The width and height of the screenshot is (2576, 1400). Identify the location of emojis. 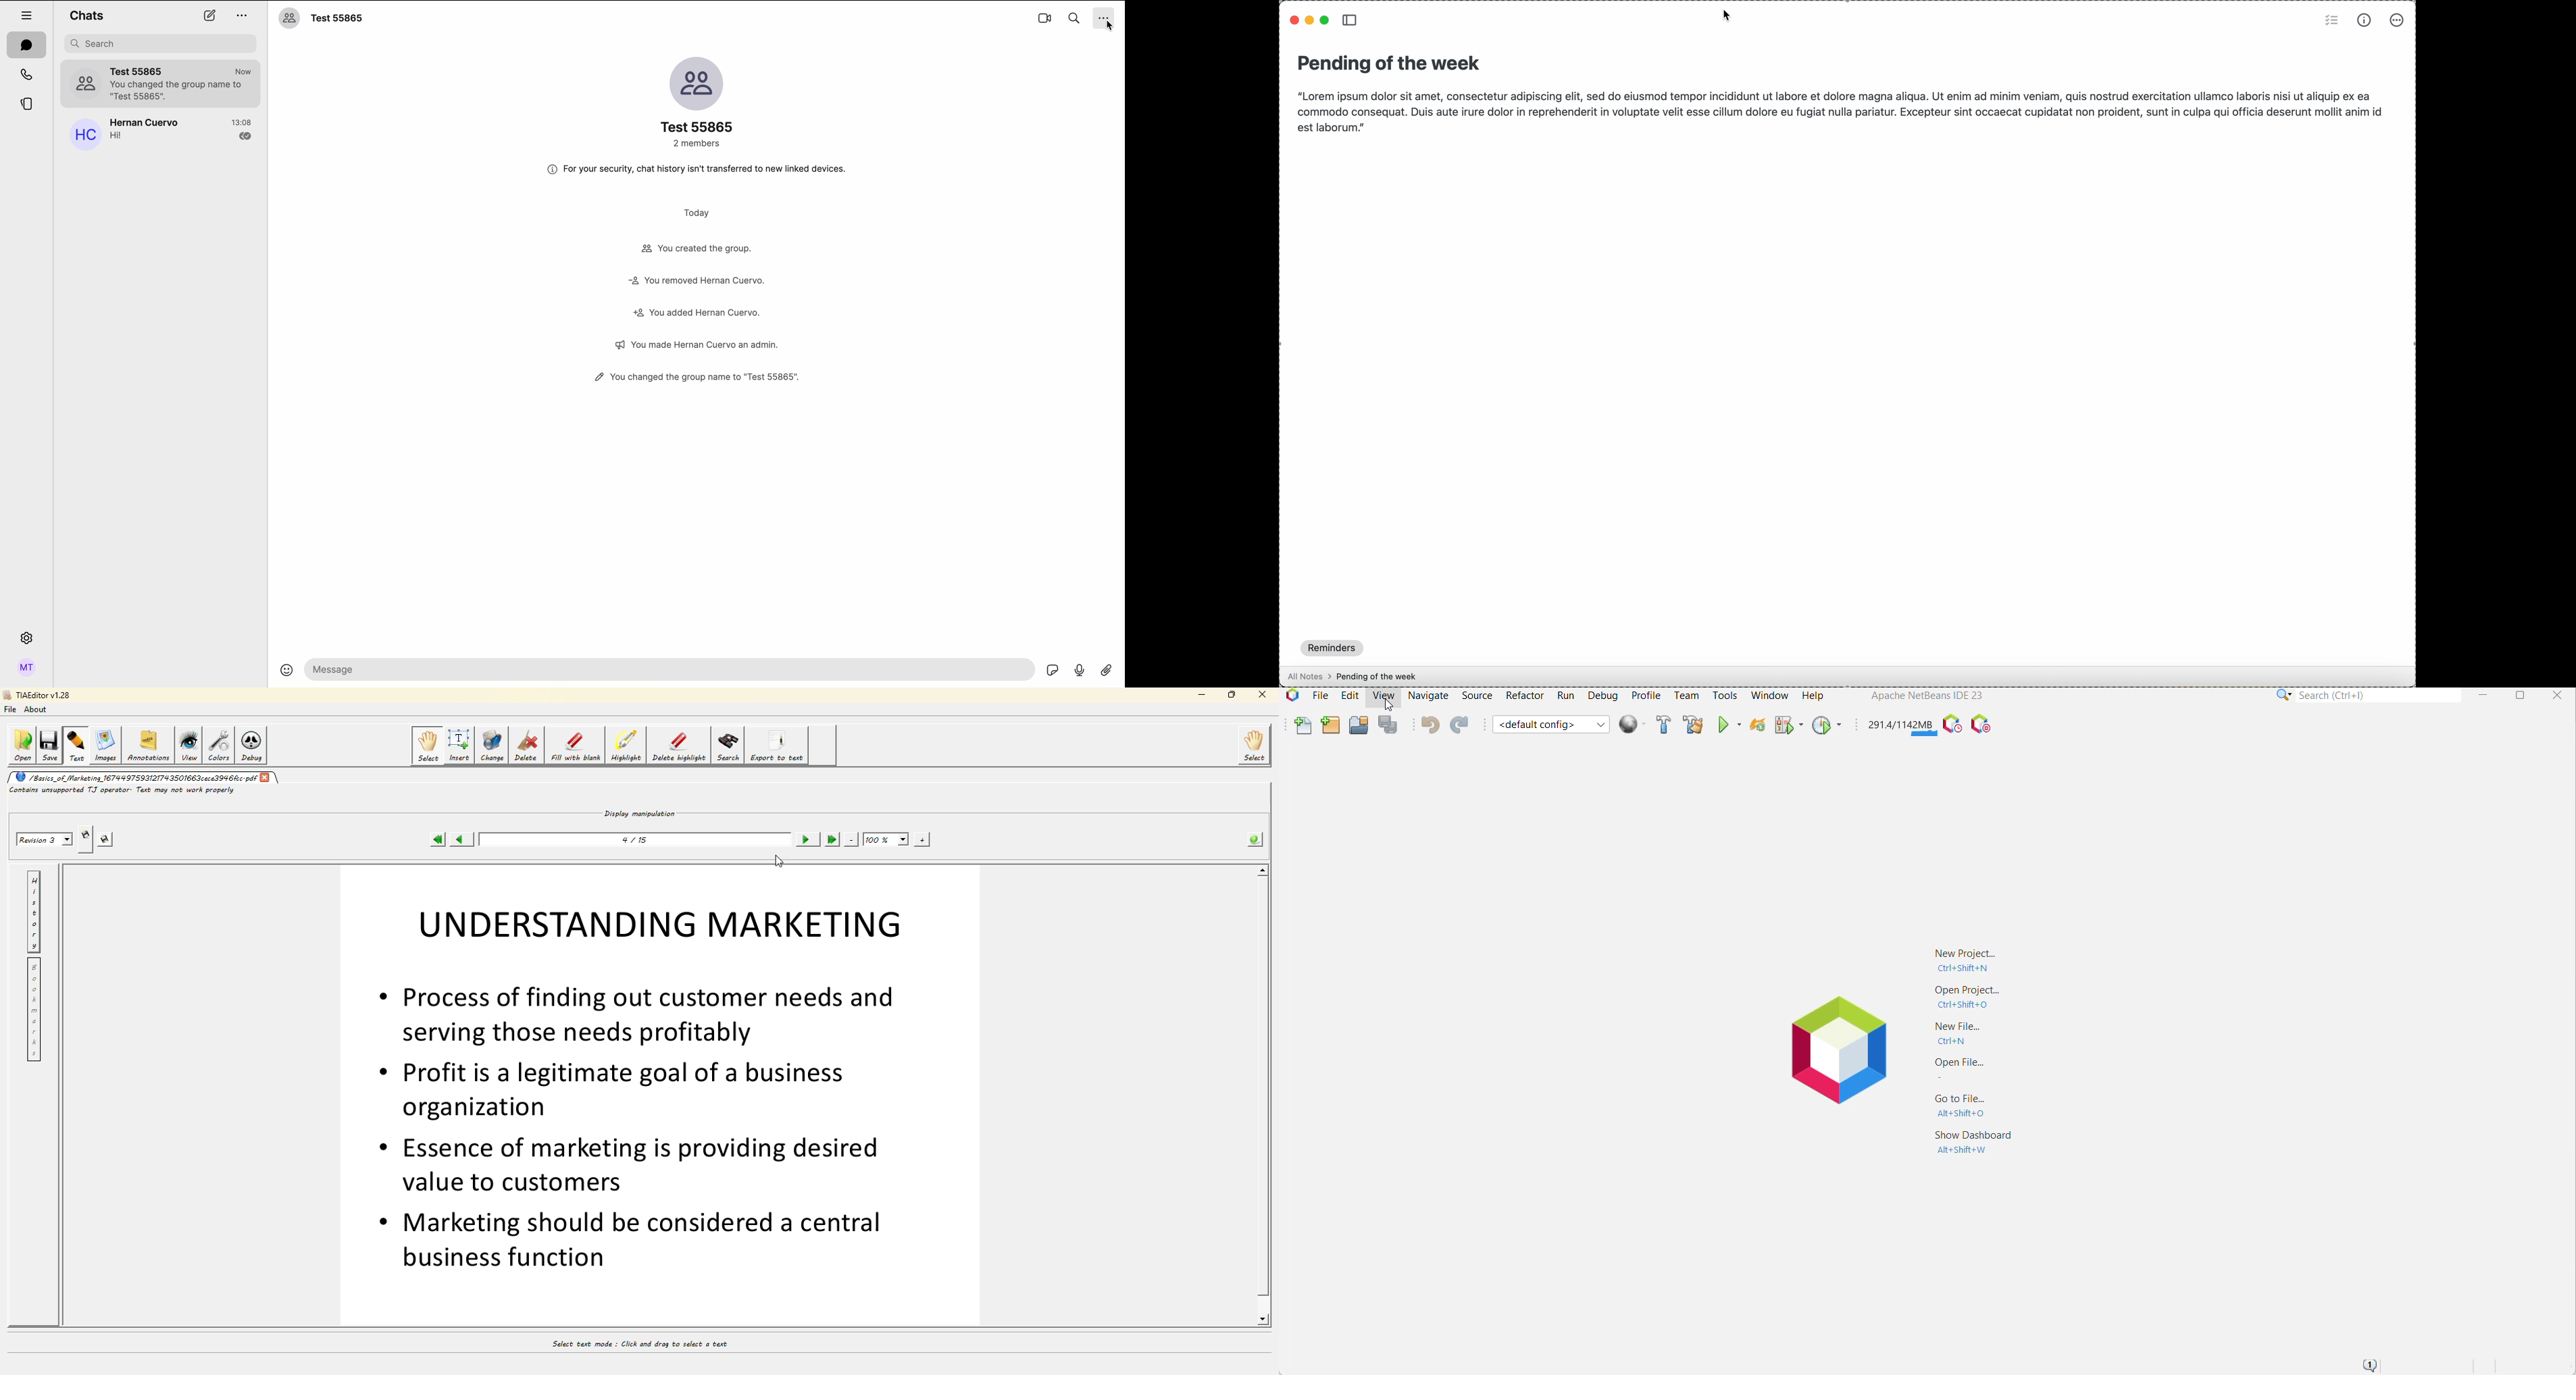
(287, 675).